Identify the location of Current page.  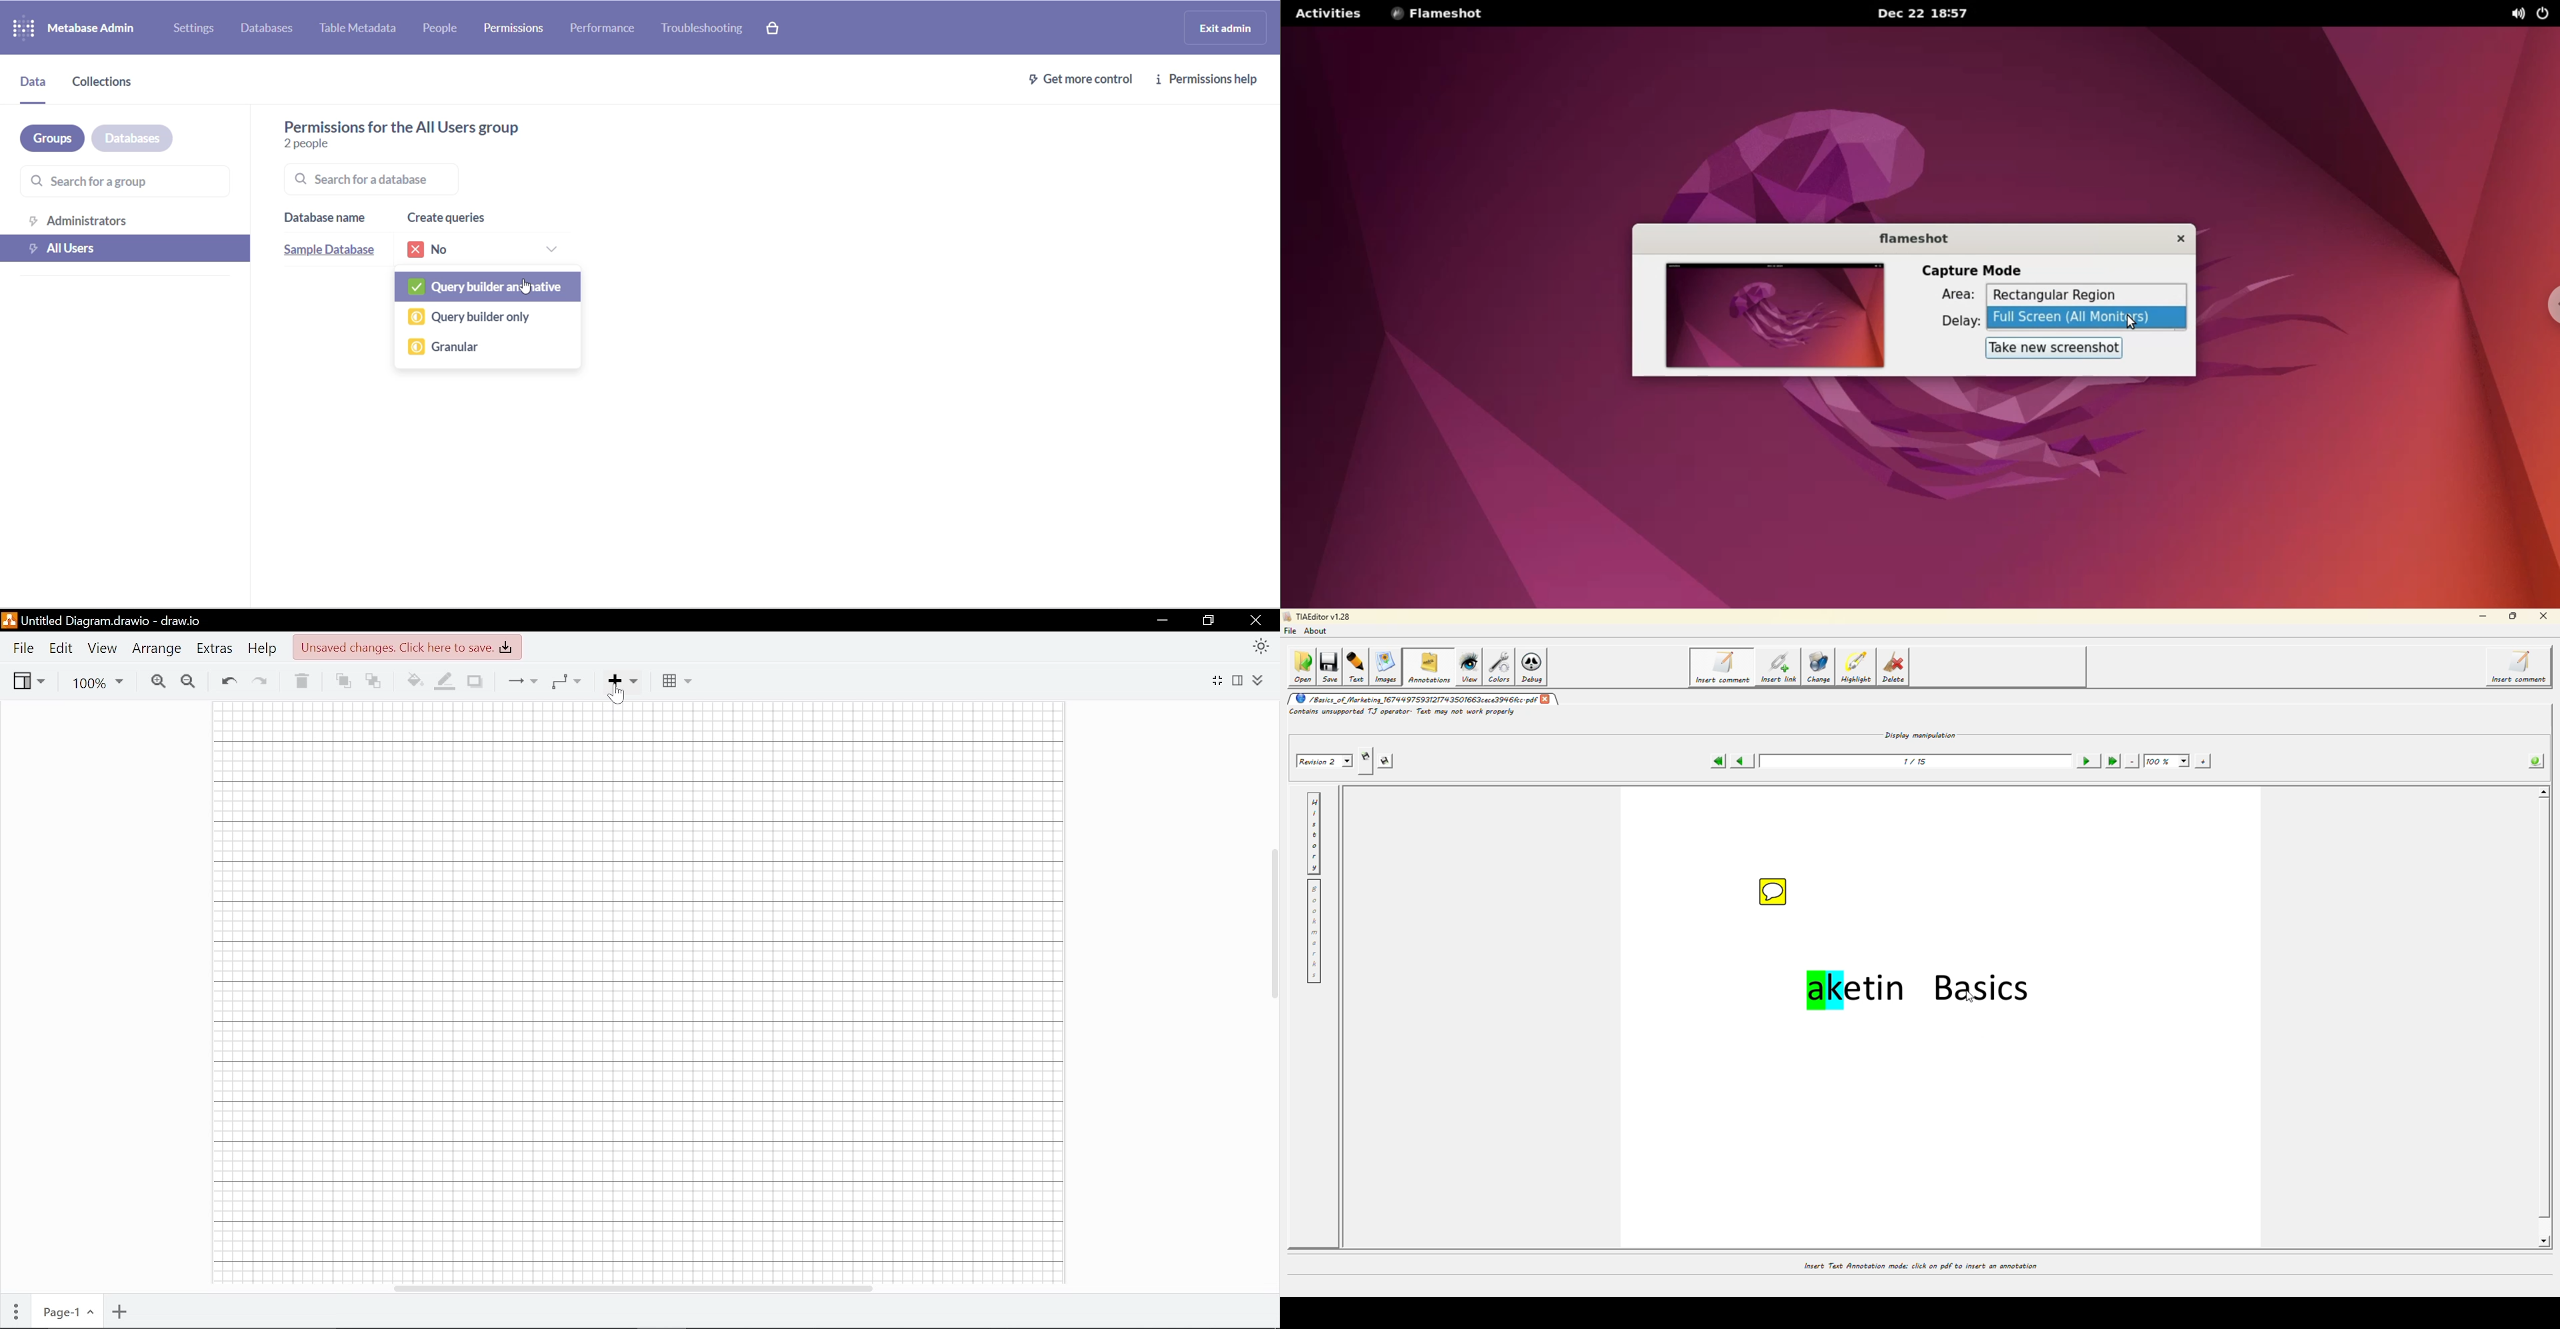
(66, 1313).